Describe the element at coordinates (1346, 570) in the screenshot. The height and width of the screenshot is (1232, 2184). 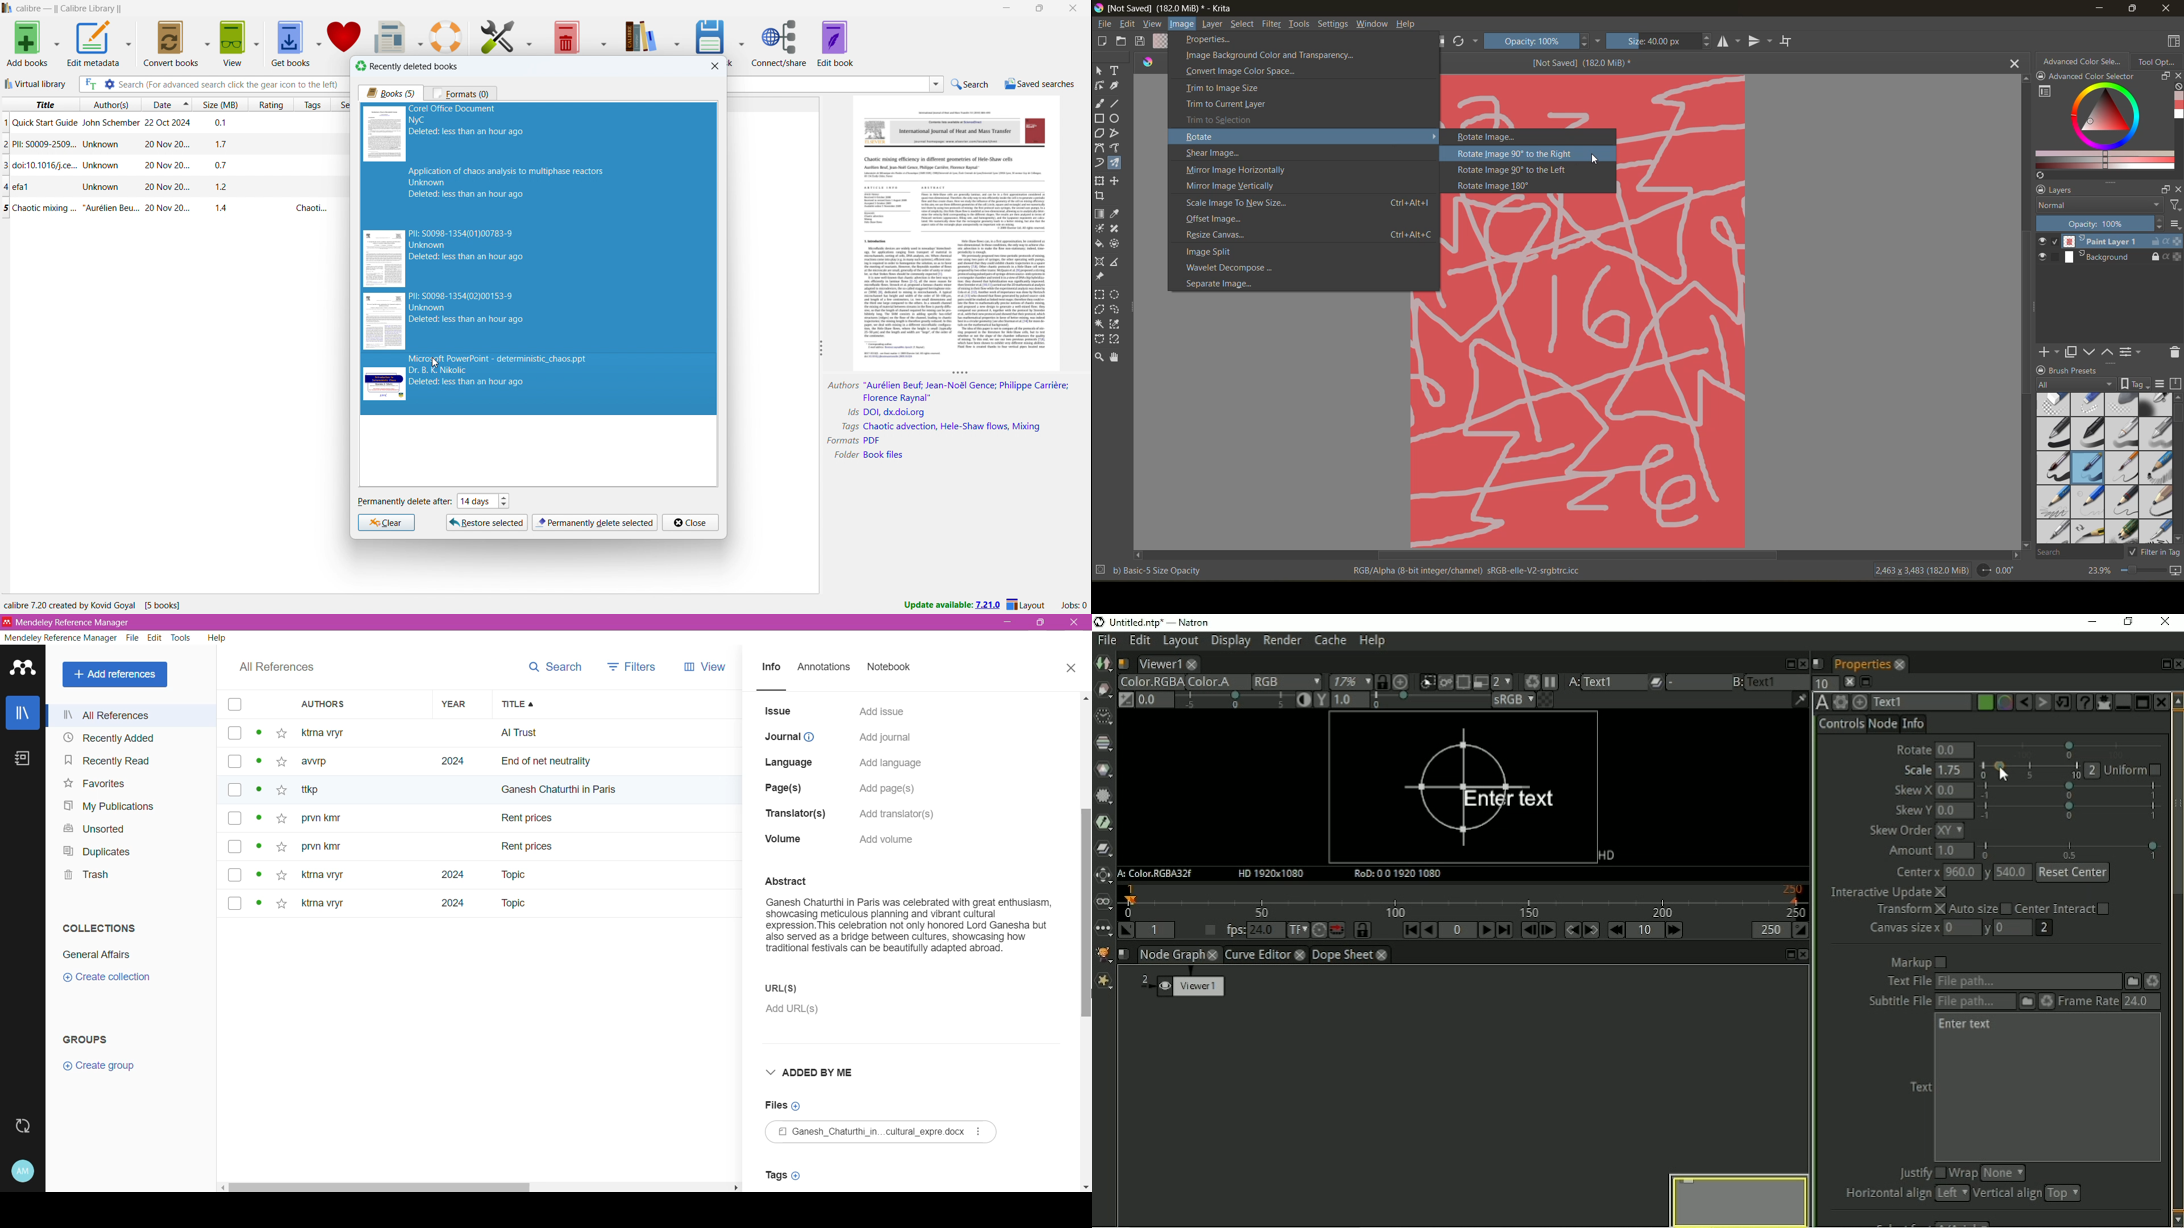
I see `metadata` at that location.